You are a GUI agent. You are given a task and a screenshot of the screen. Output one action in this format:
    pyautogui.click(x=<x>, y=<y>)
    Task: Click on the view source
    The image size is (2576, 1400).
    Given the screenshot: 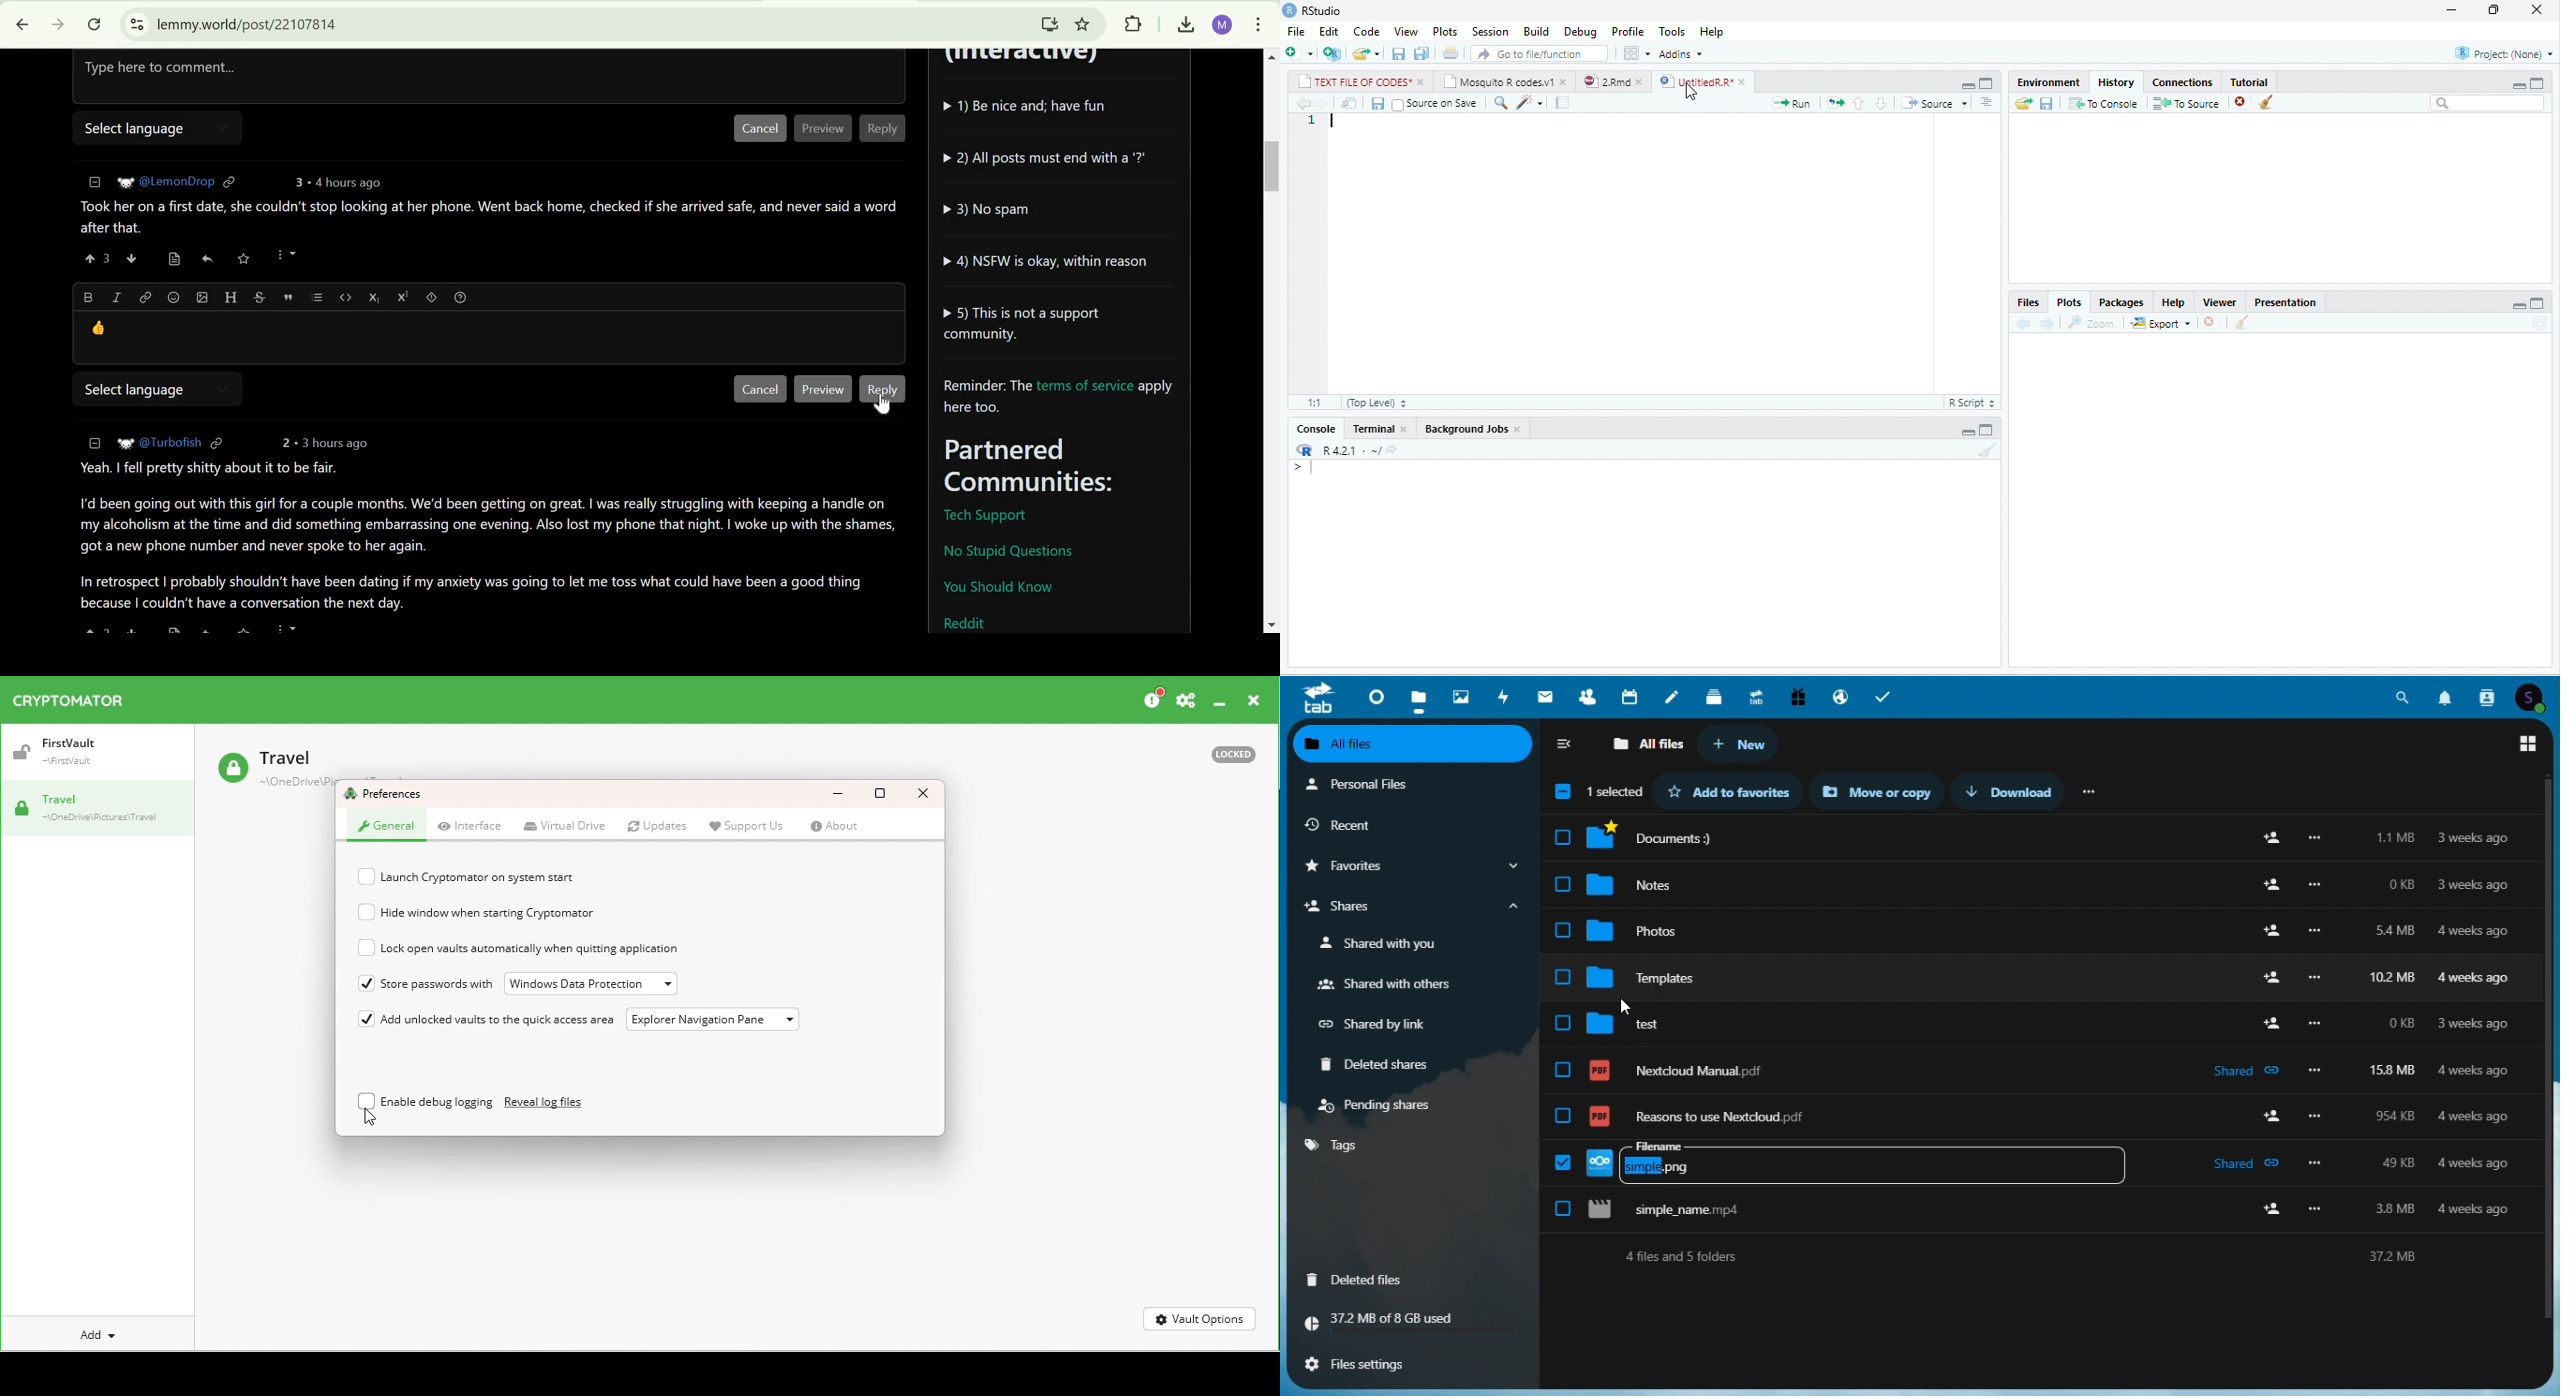 What is the action you would take?
    pyautogui.click(x=173, y=259)
    